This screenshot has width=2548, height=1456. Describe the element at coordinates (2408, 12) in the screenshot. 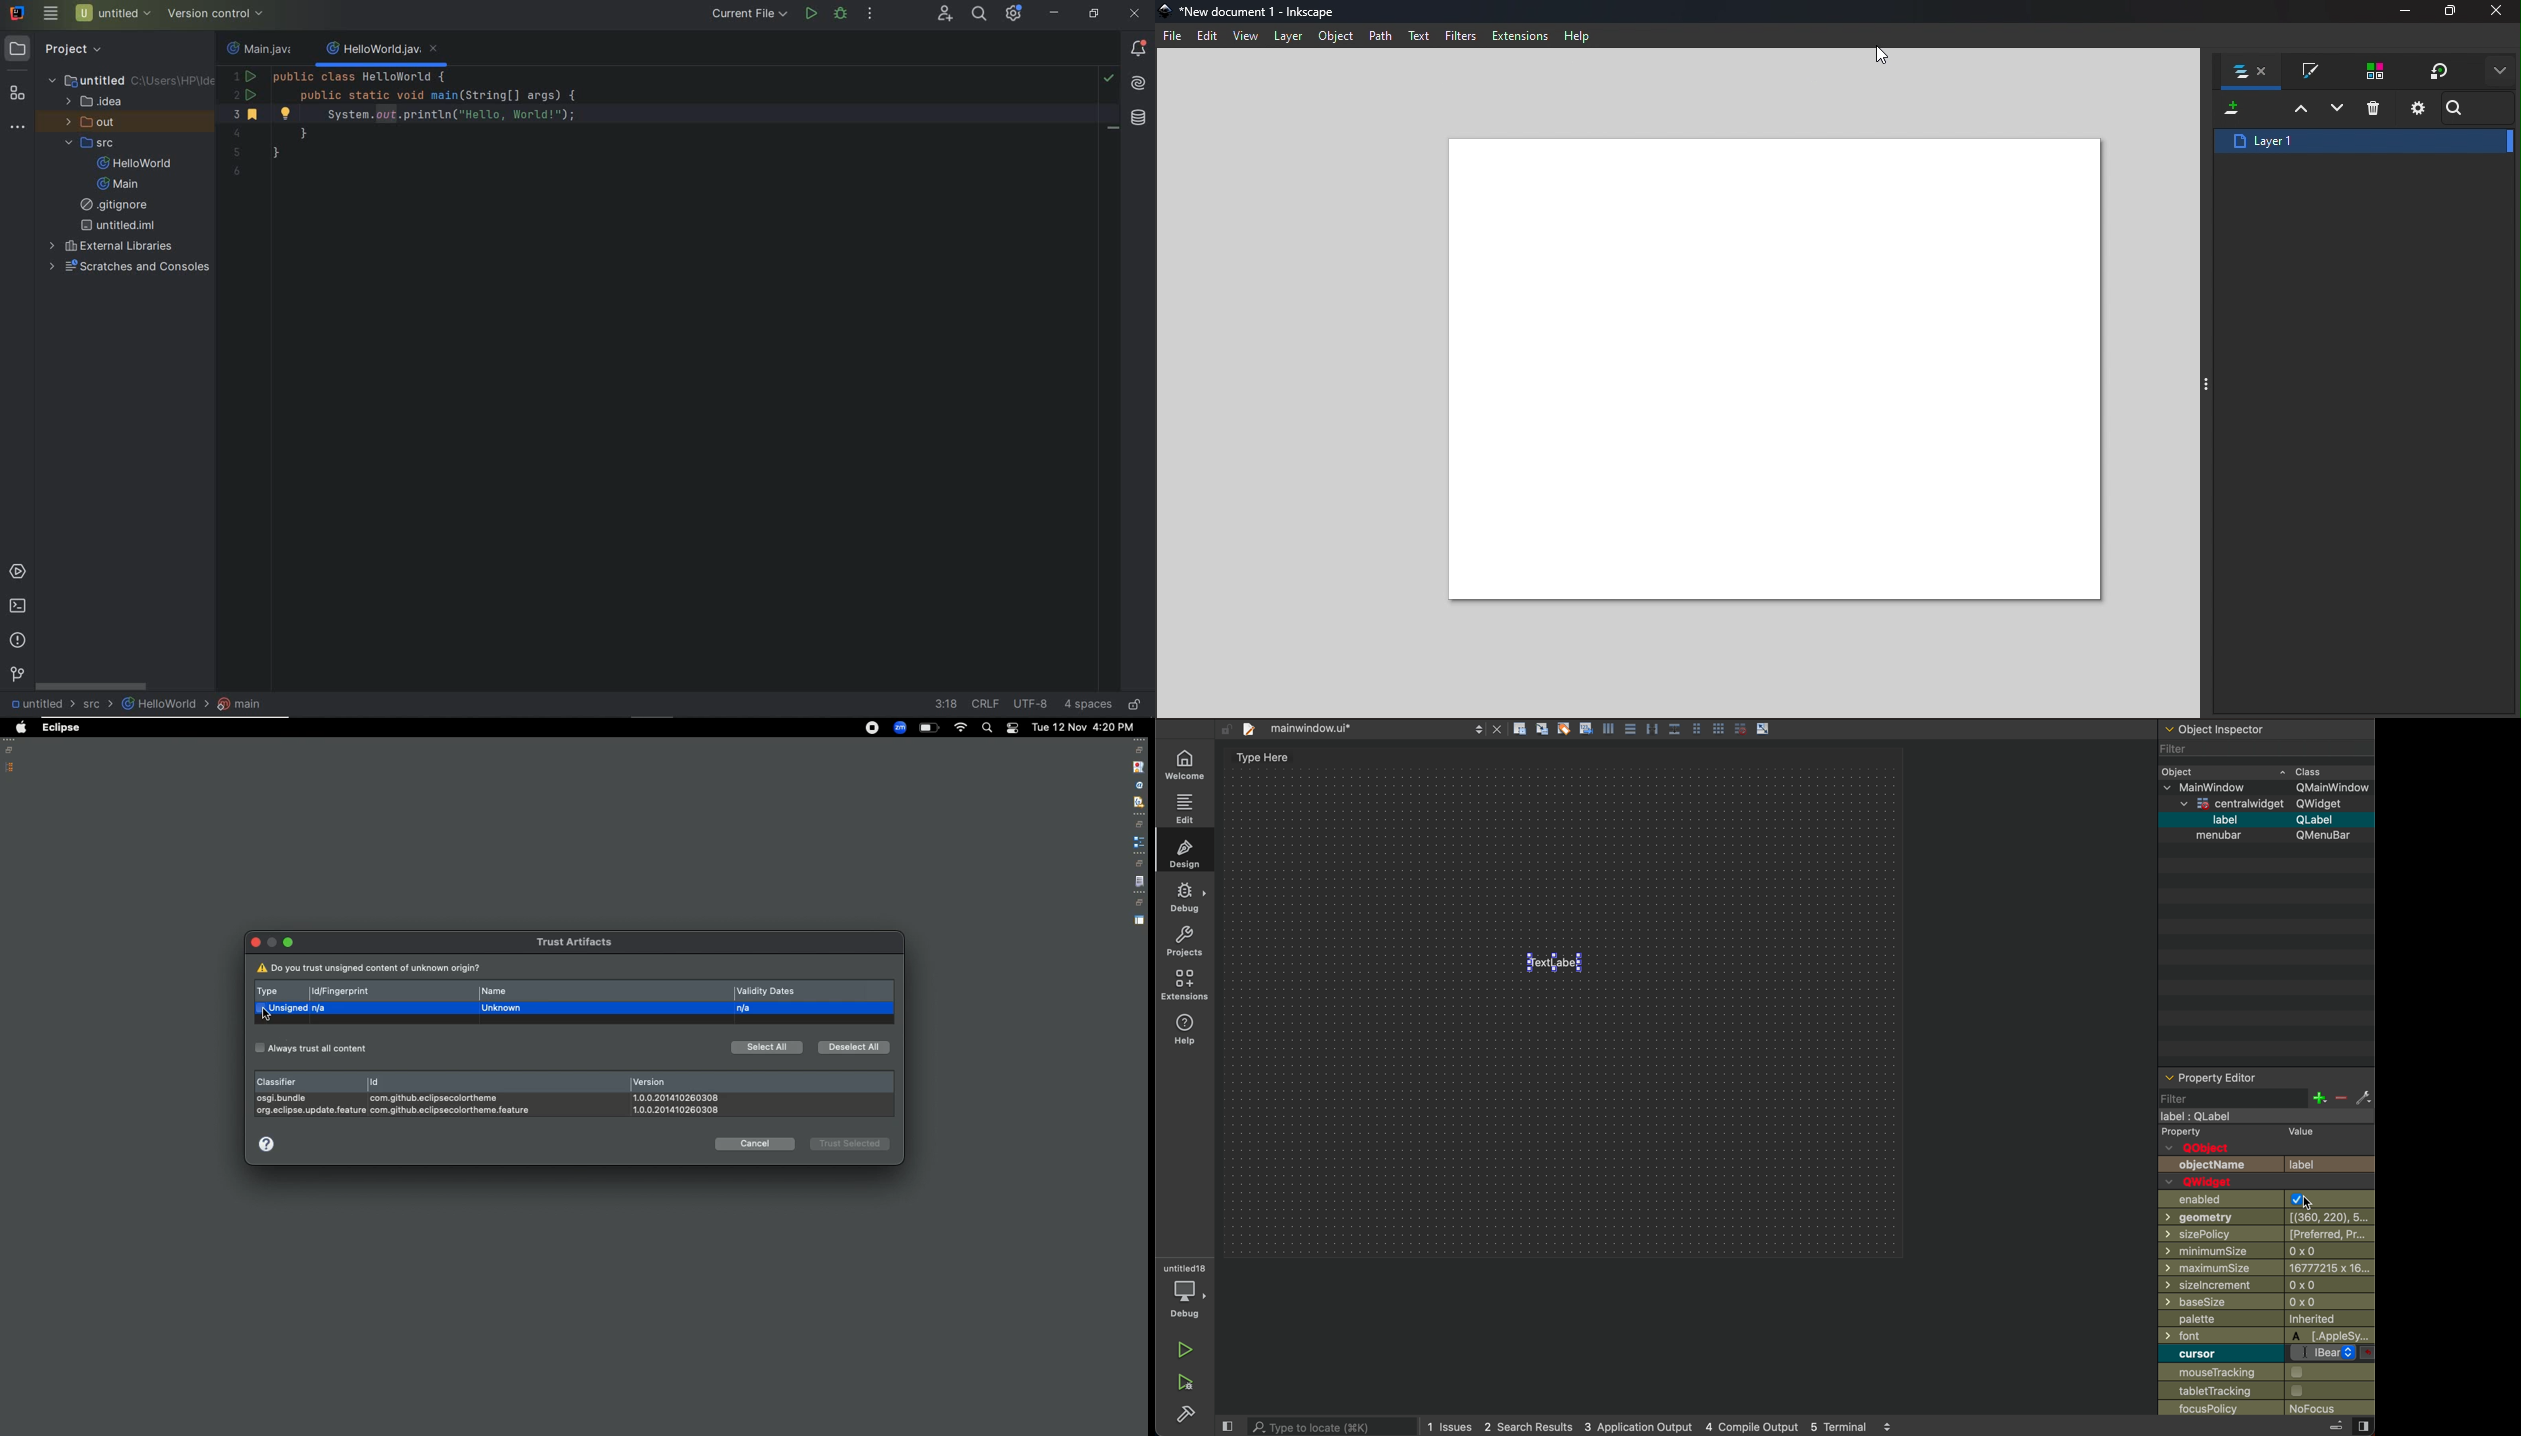

I see `Minimize` at that location.